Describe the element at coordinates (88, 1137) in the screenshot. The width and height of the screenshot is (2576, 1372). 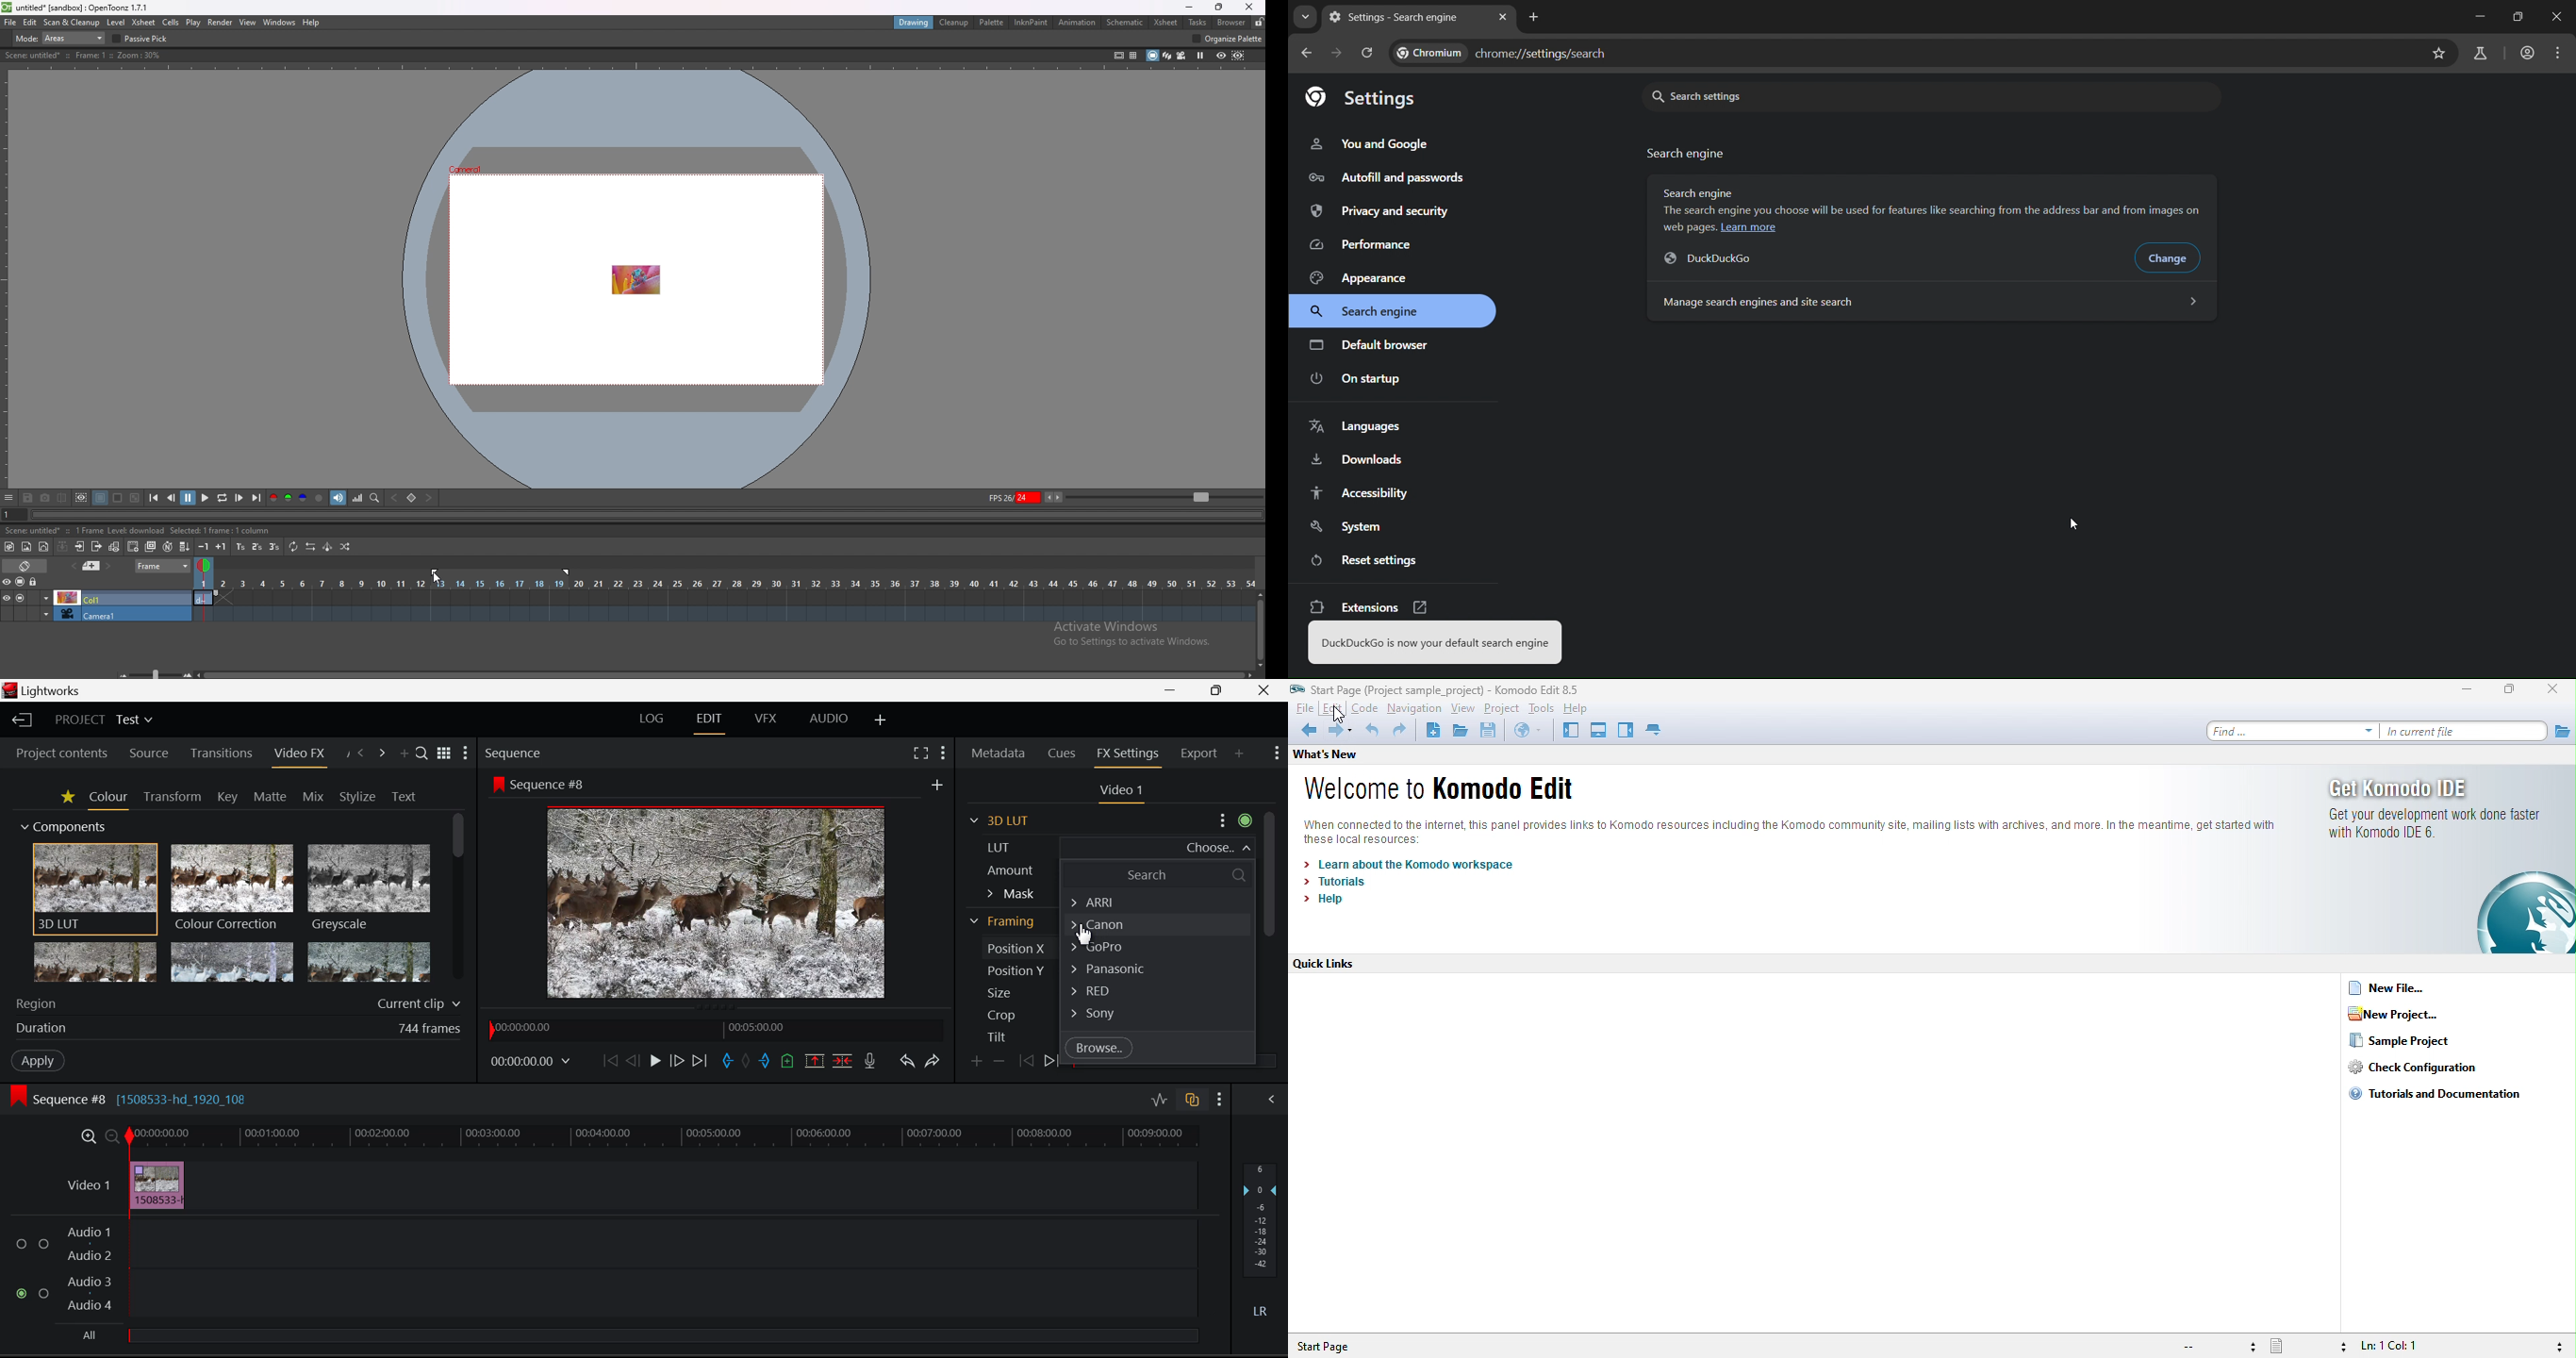
I see `Timeline Zoom In` at that location.